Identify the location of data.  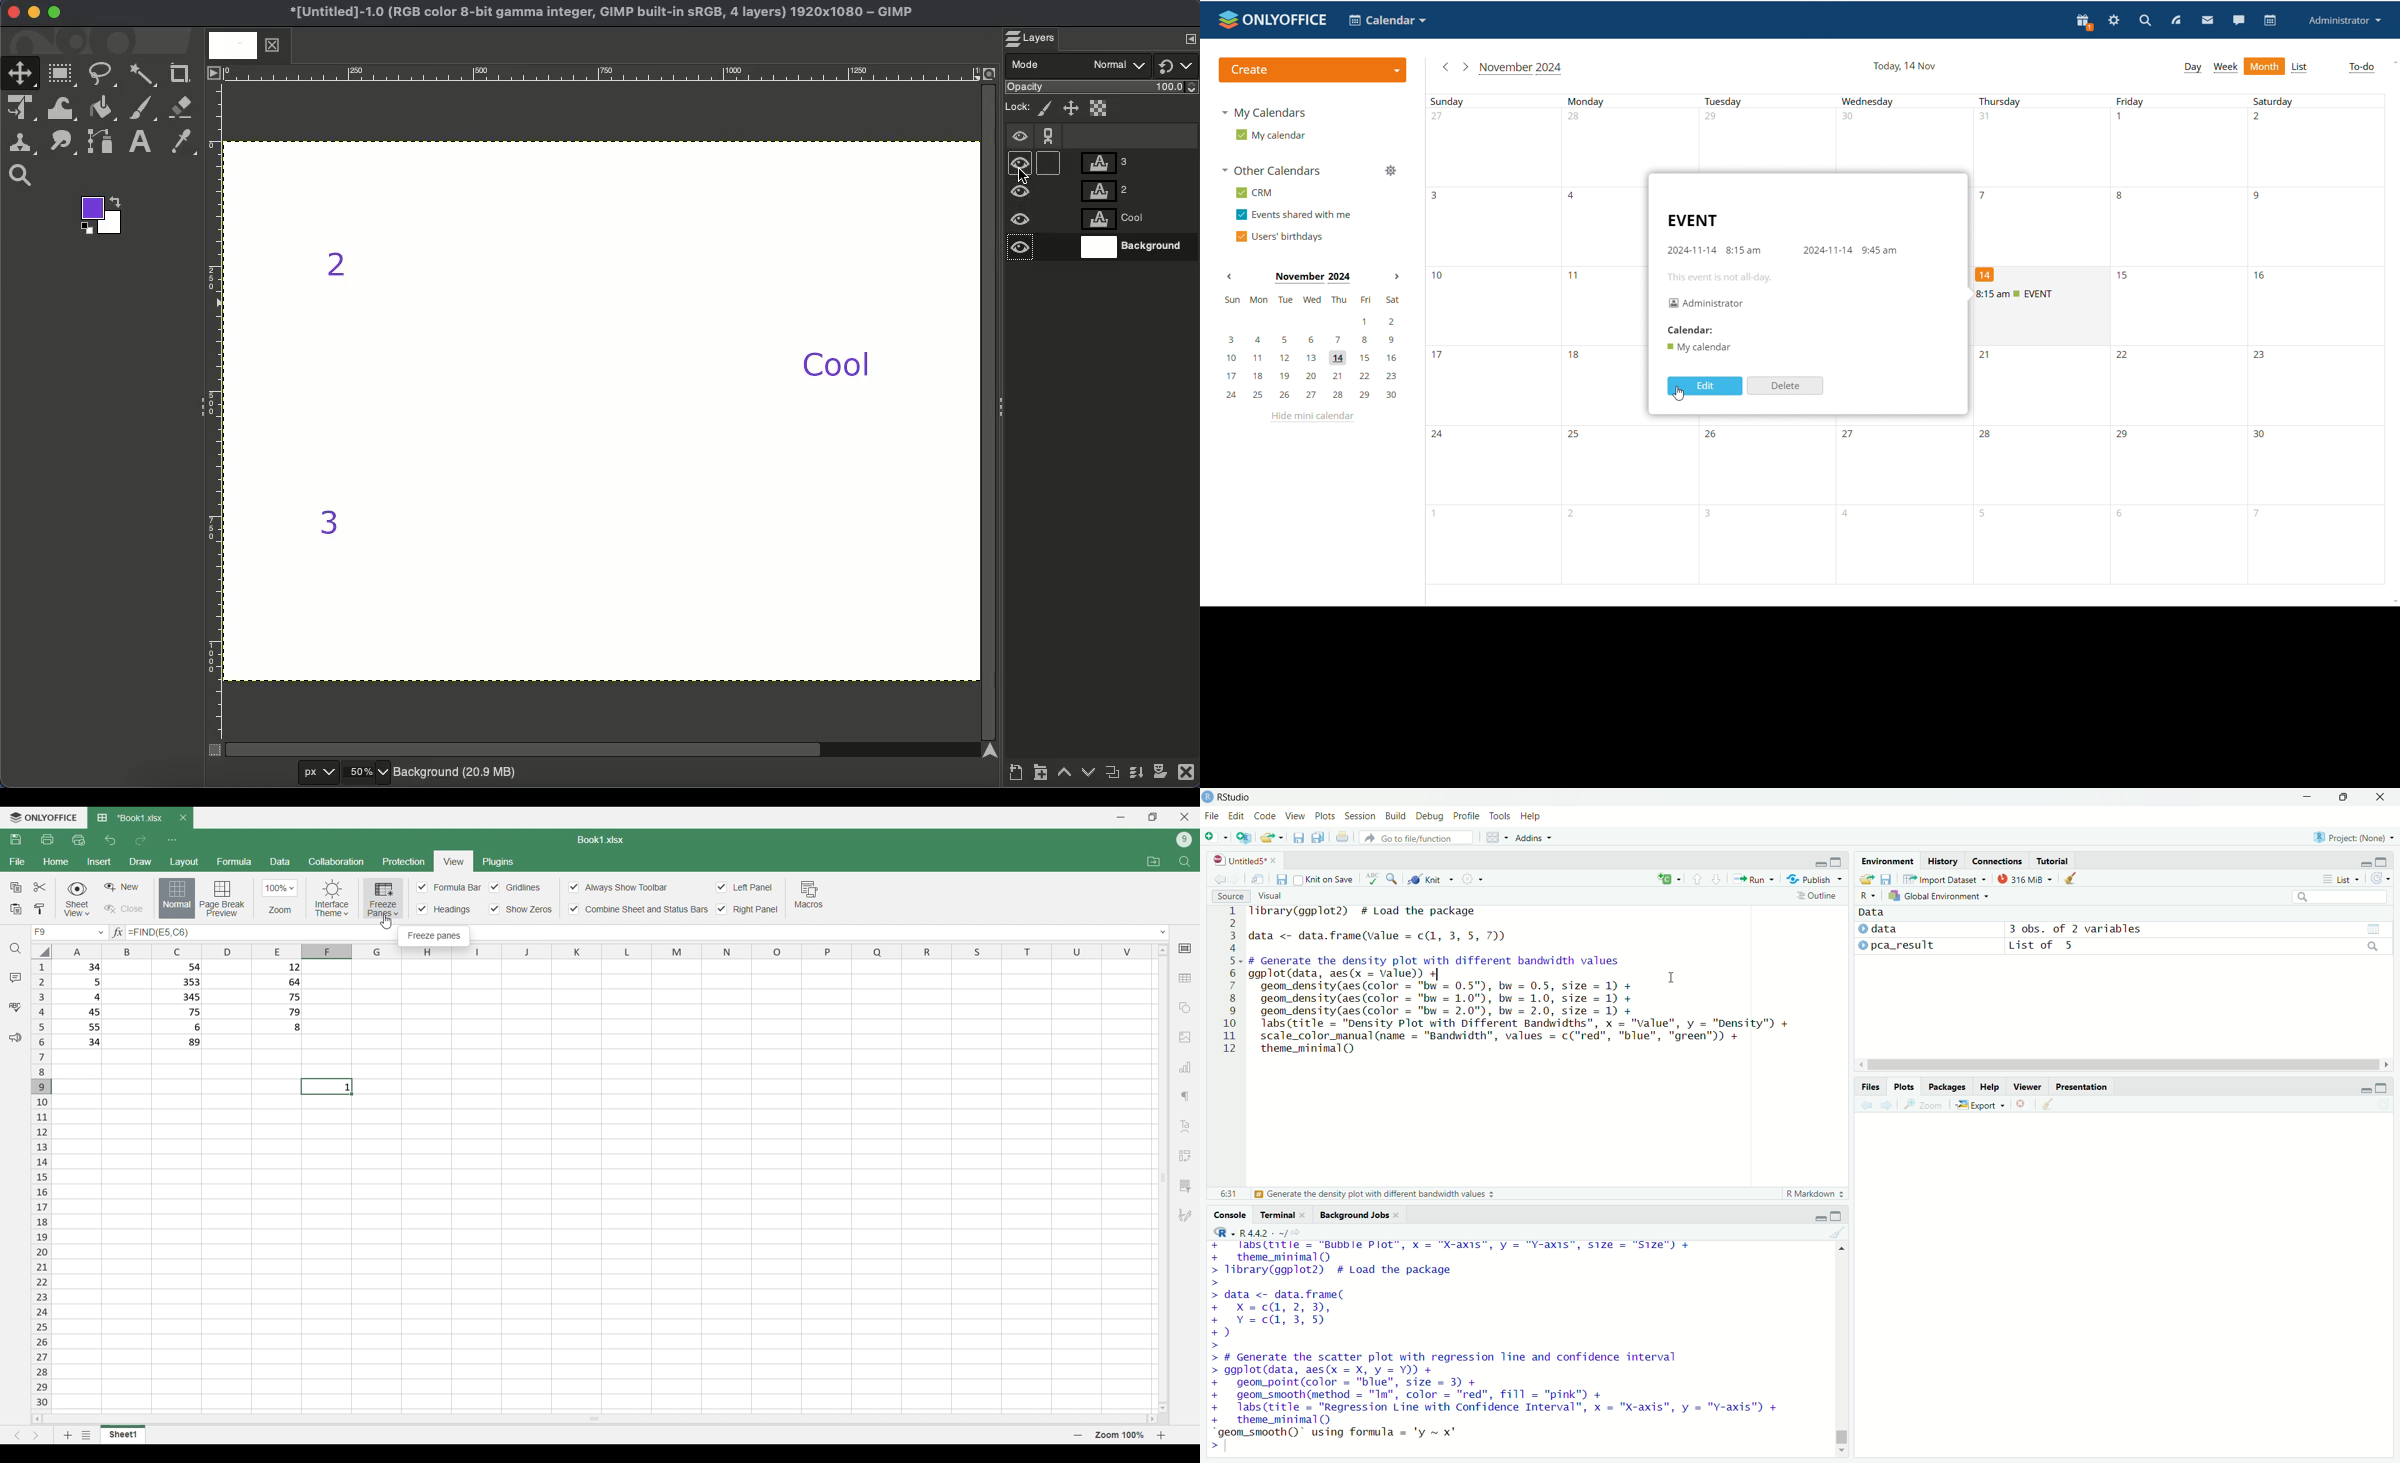
(1884, 928).